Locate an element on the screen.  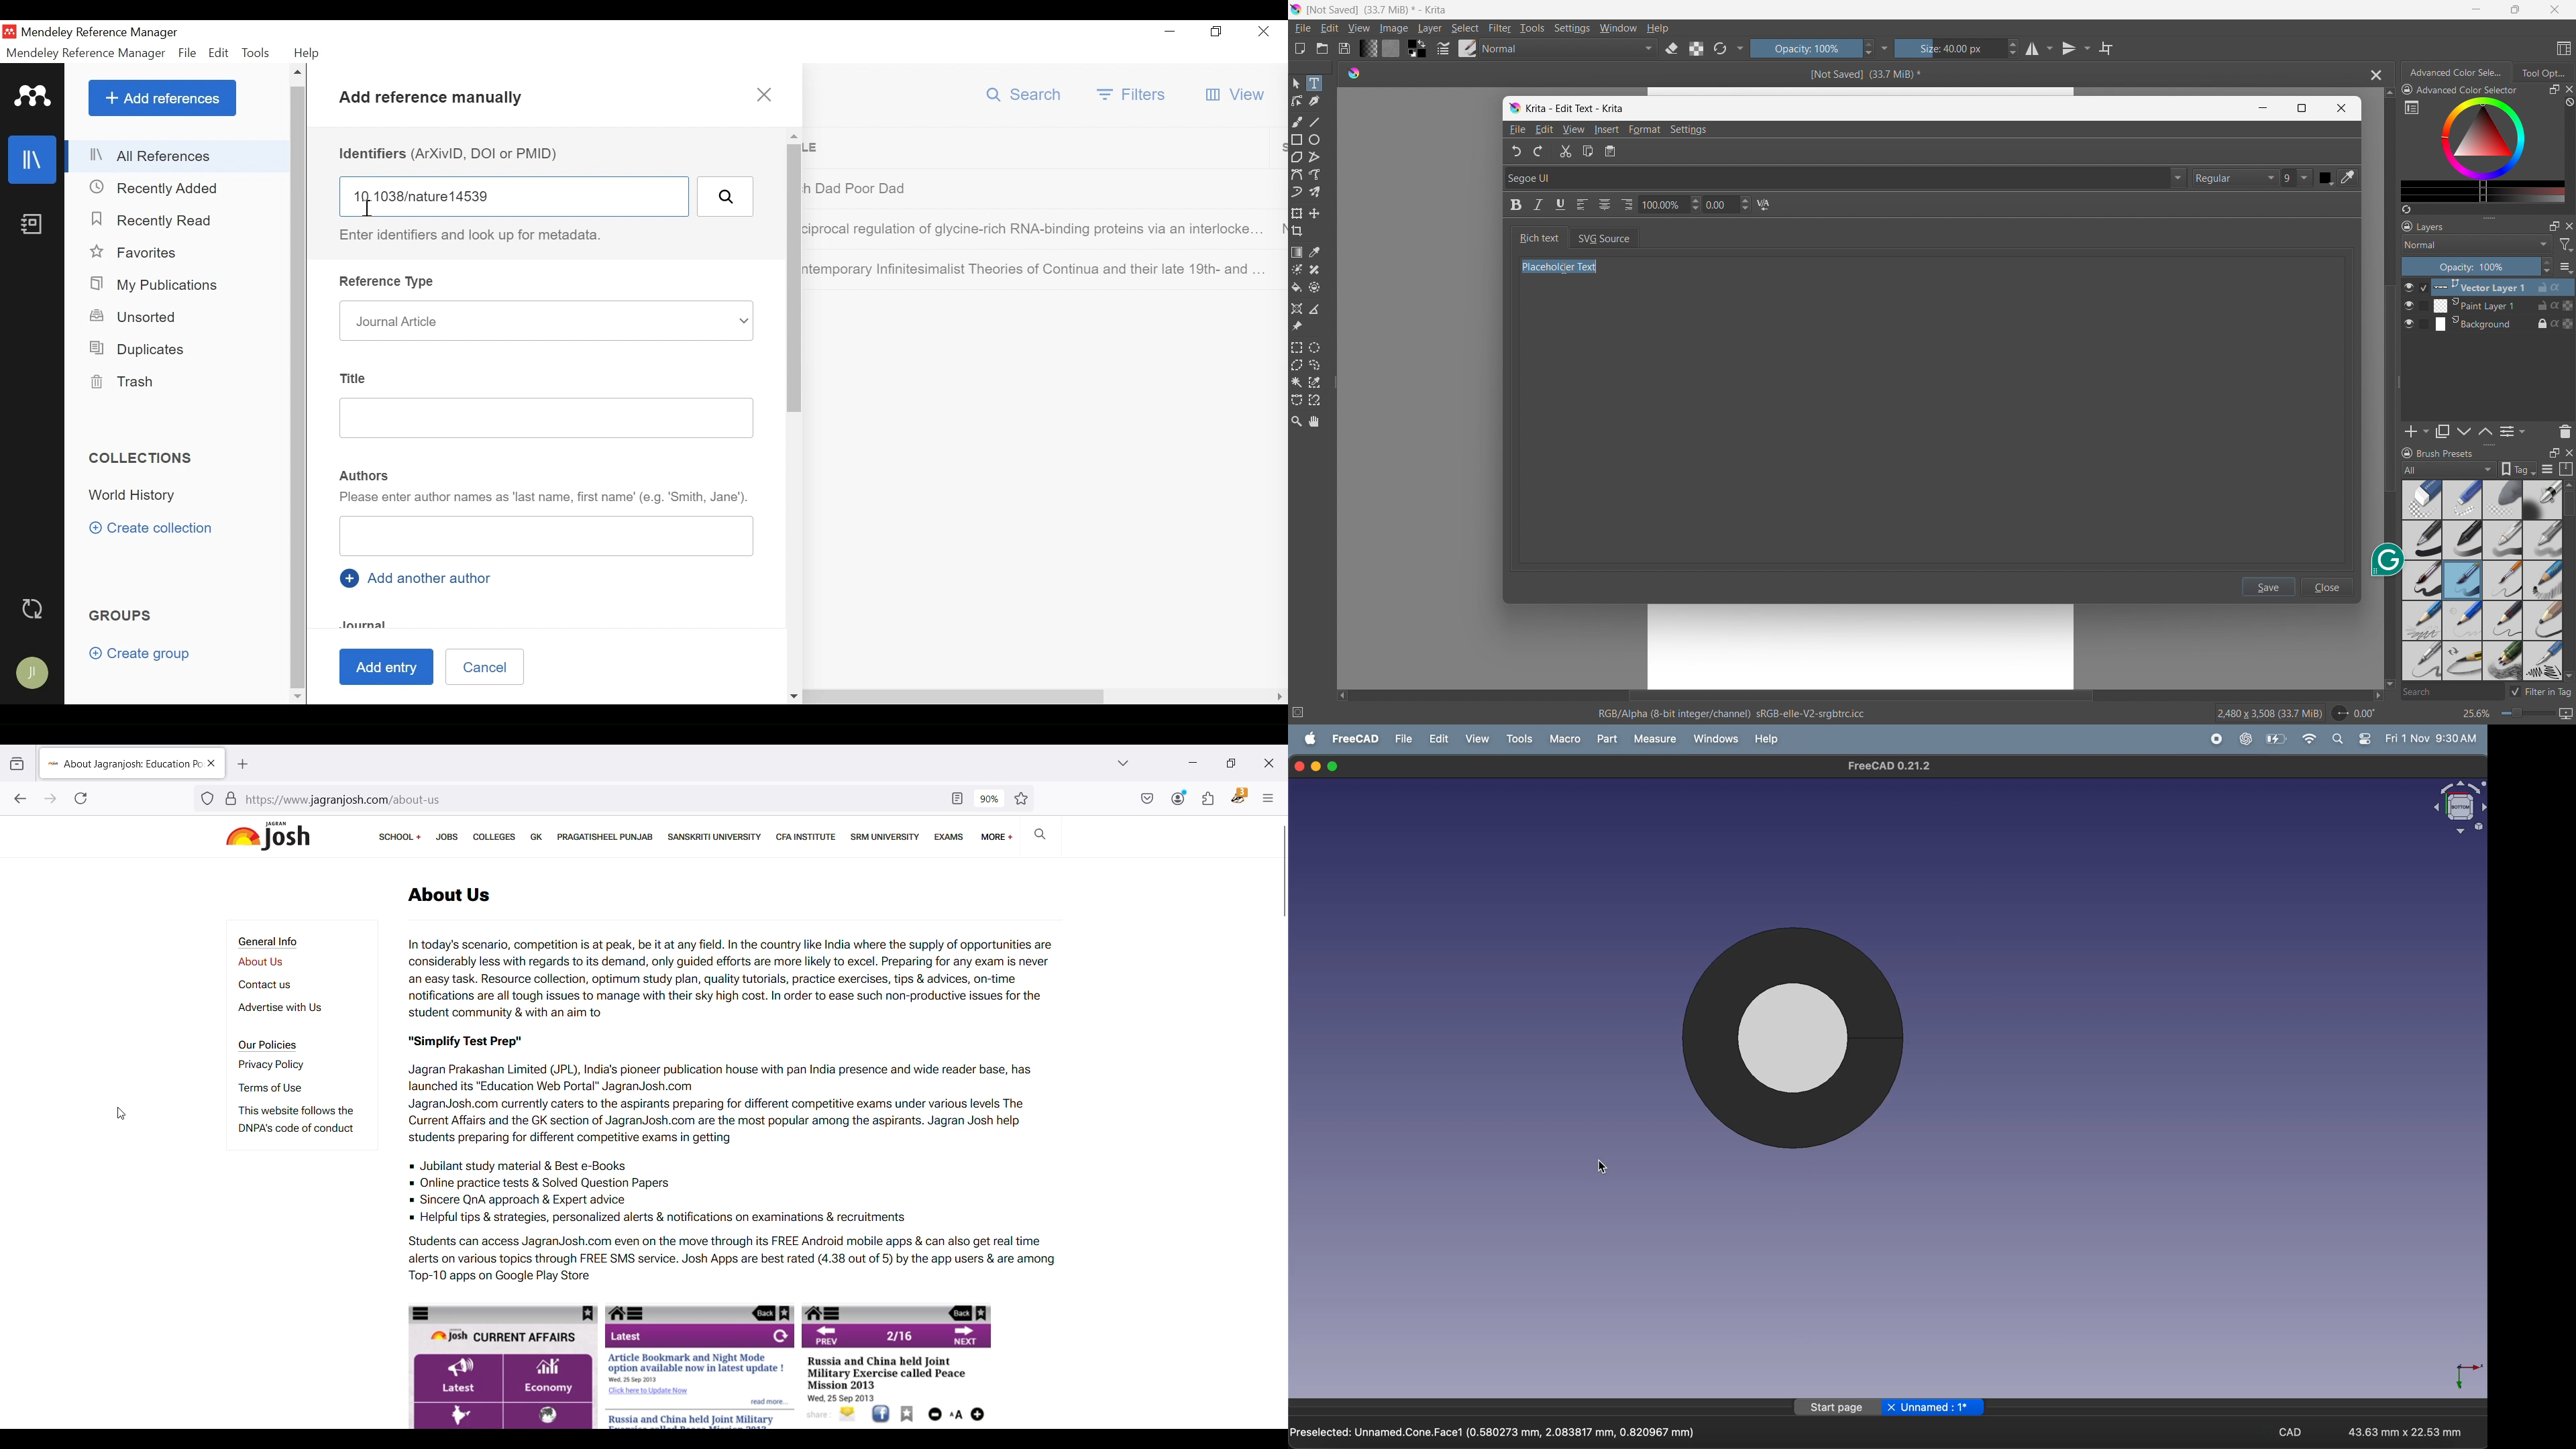
object view is located at coordinates (2447, 805).